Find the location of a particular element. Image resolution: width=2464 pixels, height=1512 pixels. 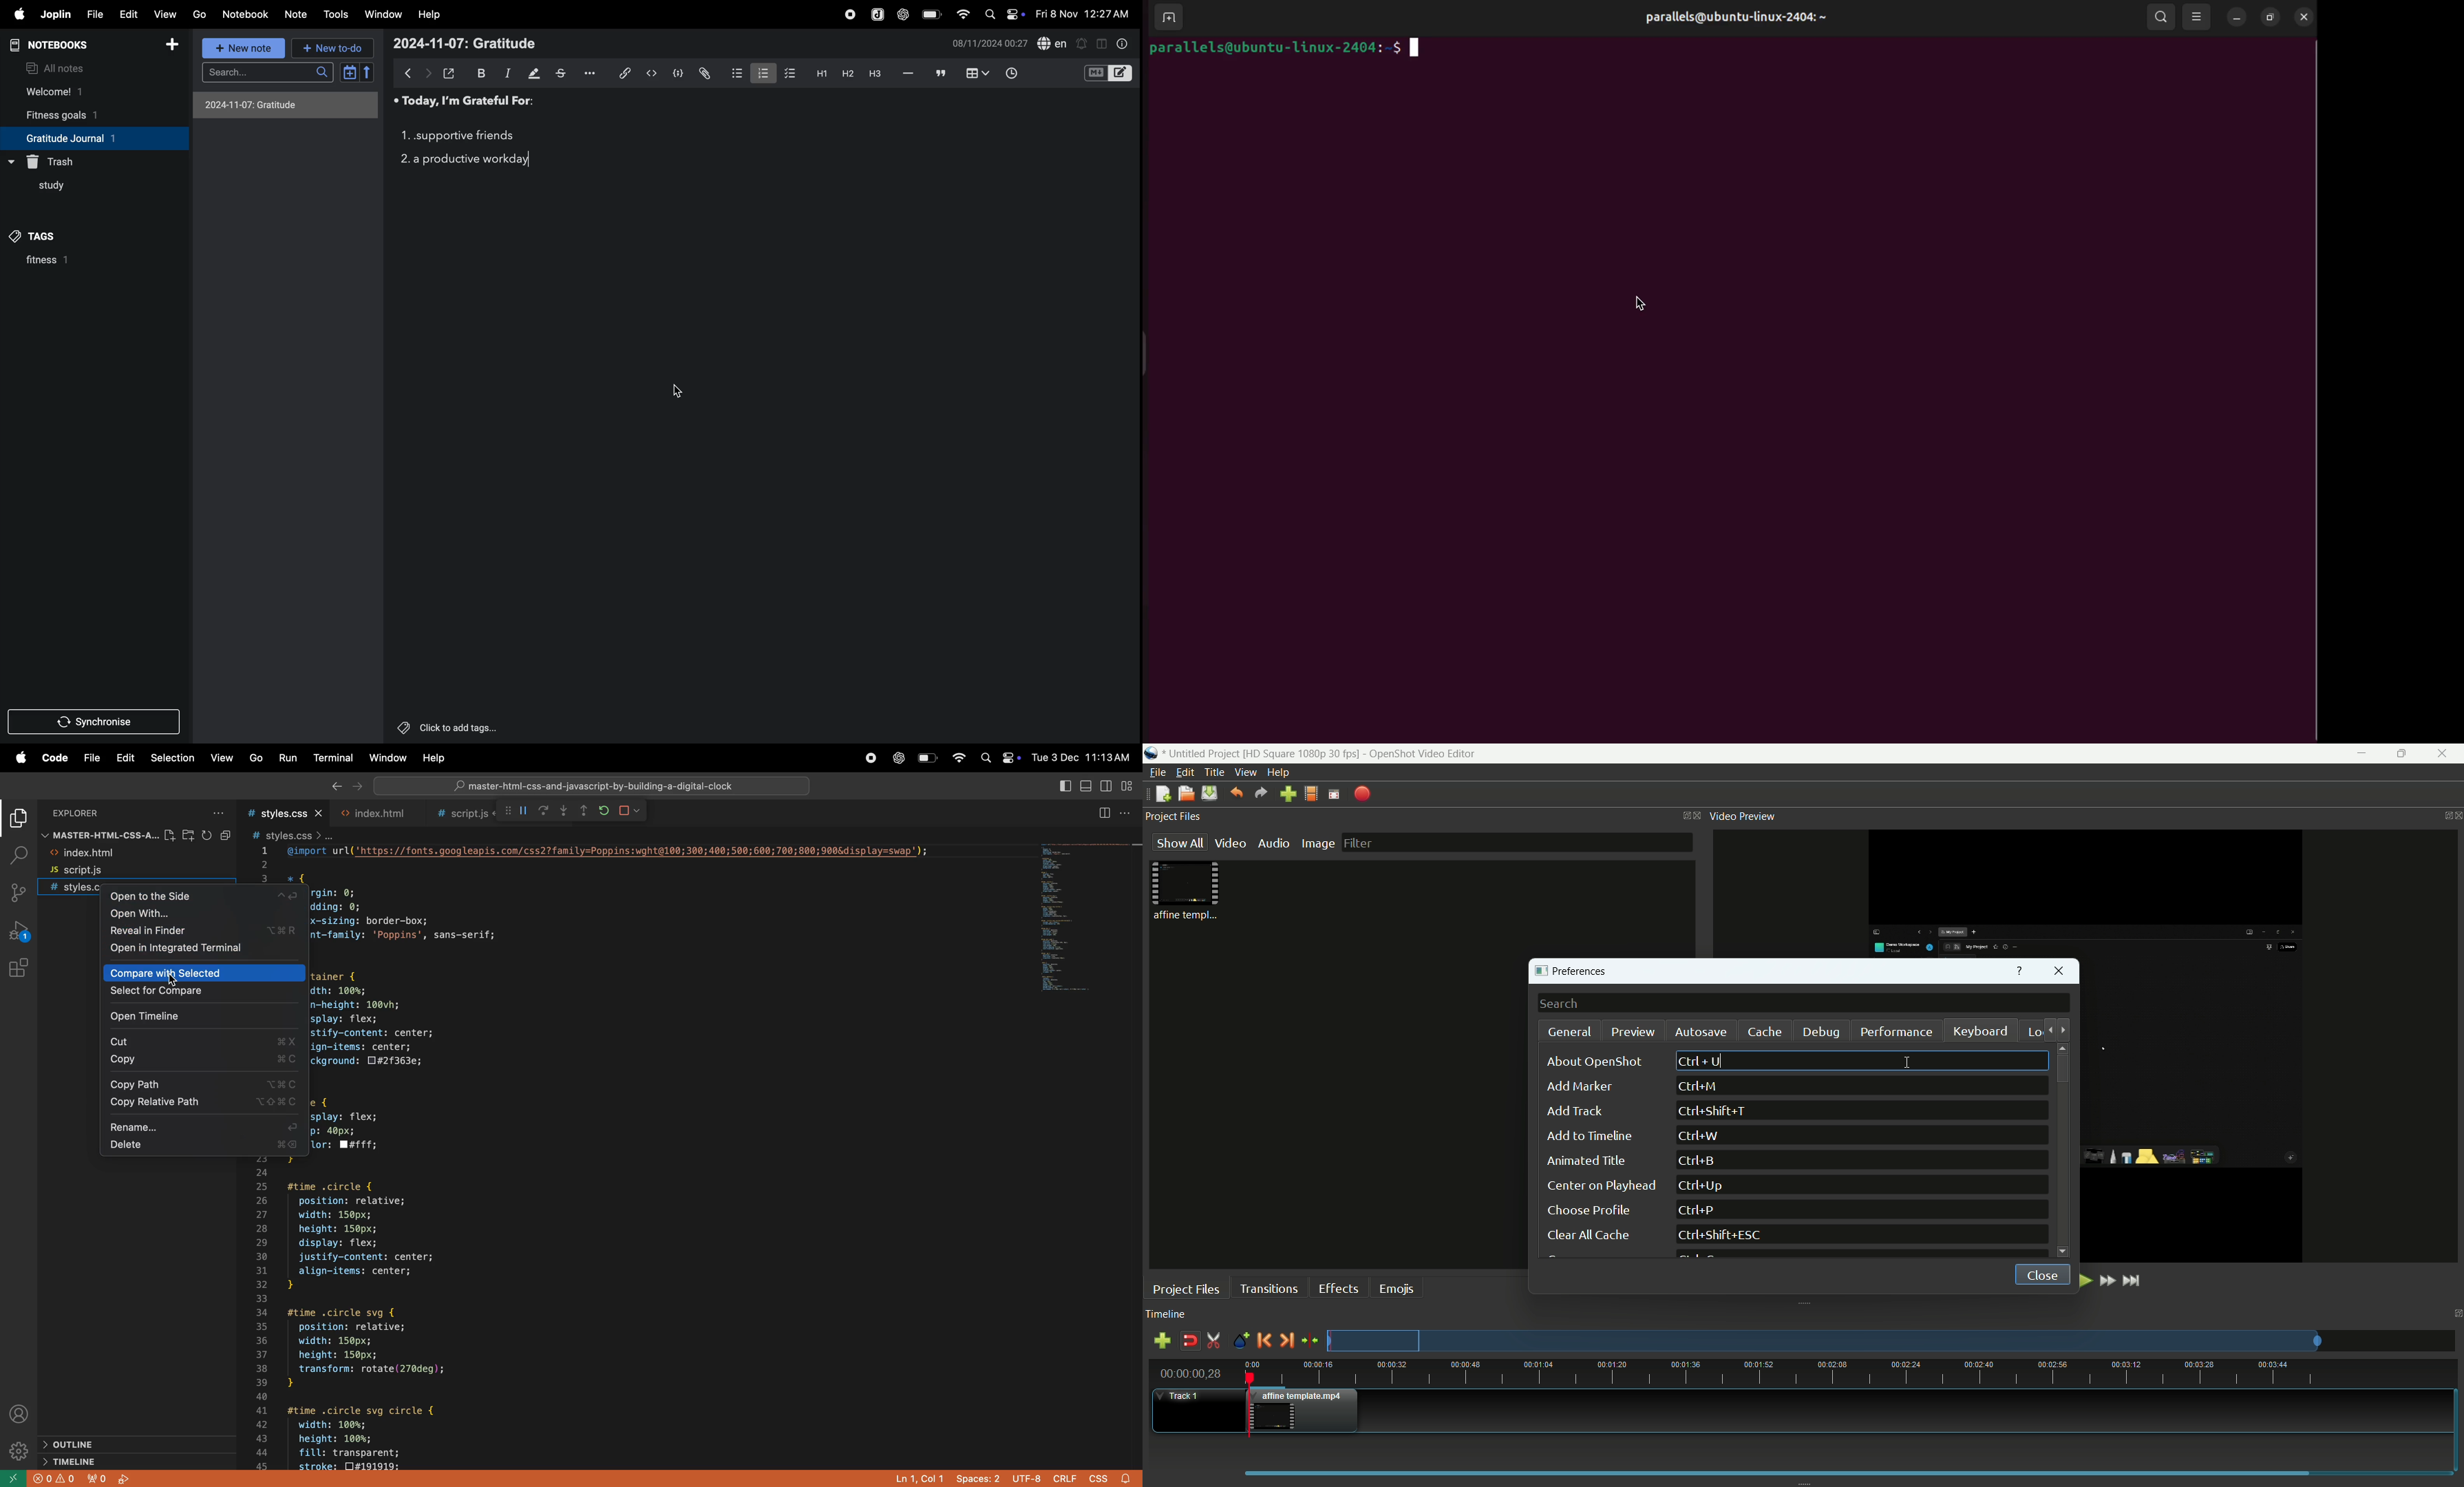

edit menu is located at coordinates (1185, 772).